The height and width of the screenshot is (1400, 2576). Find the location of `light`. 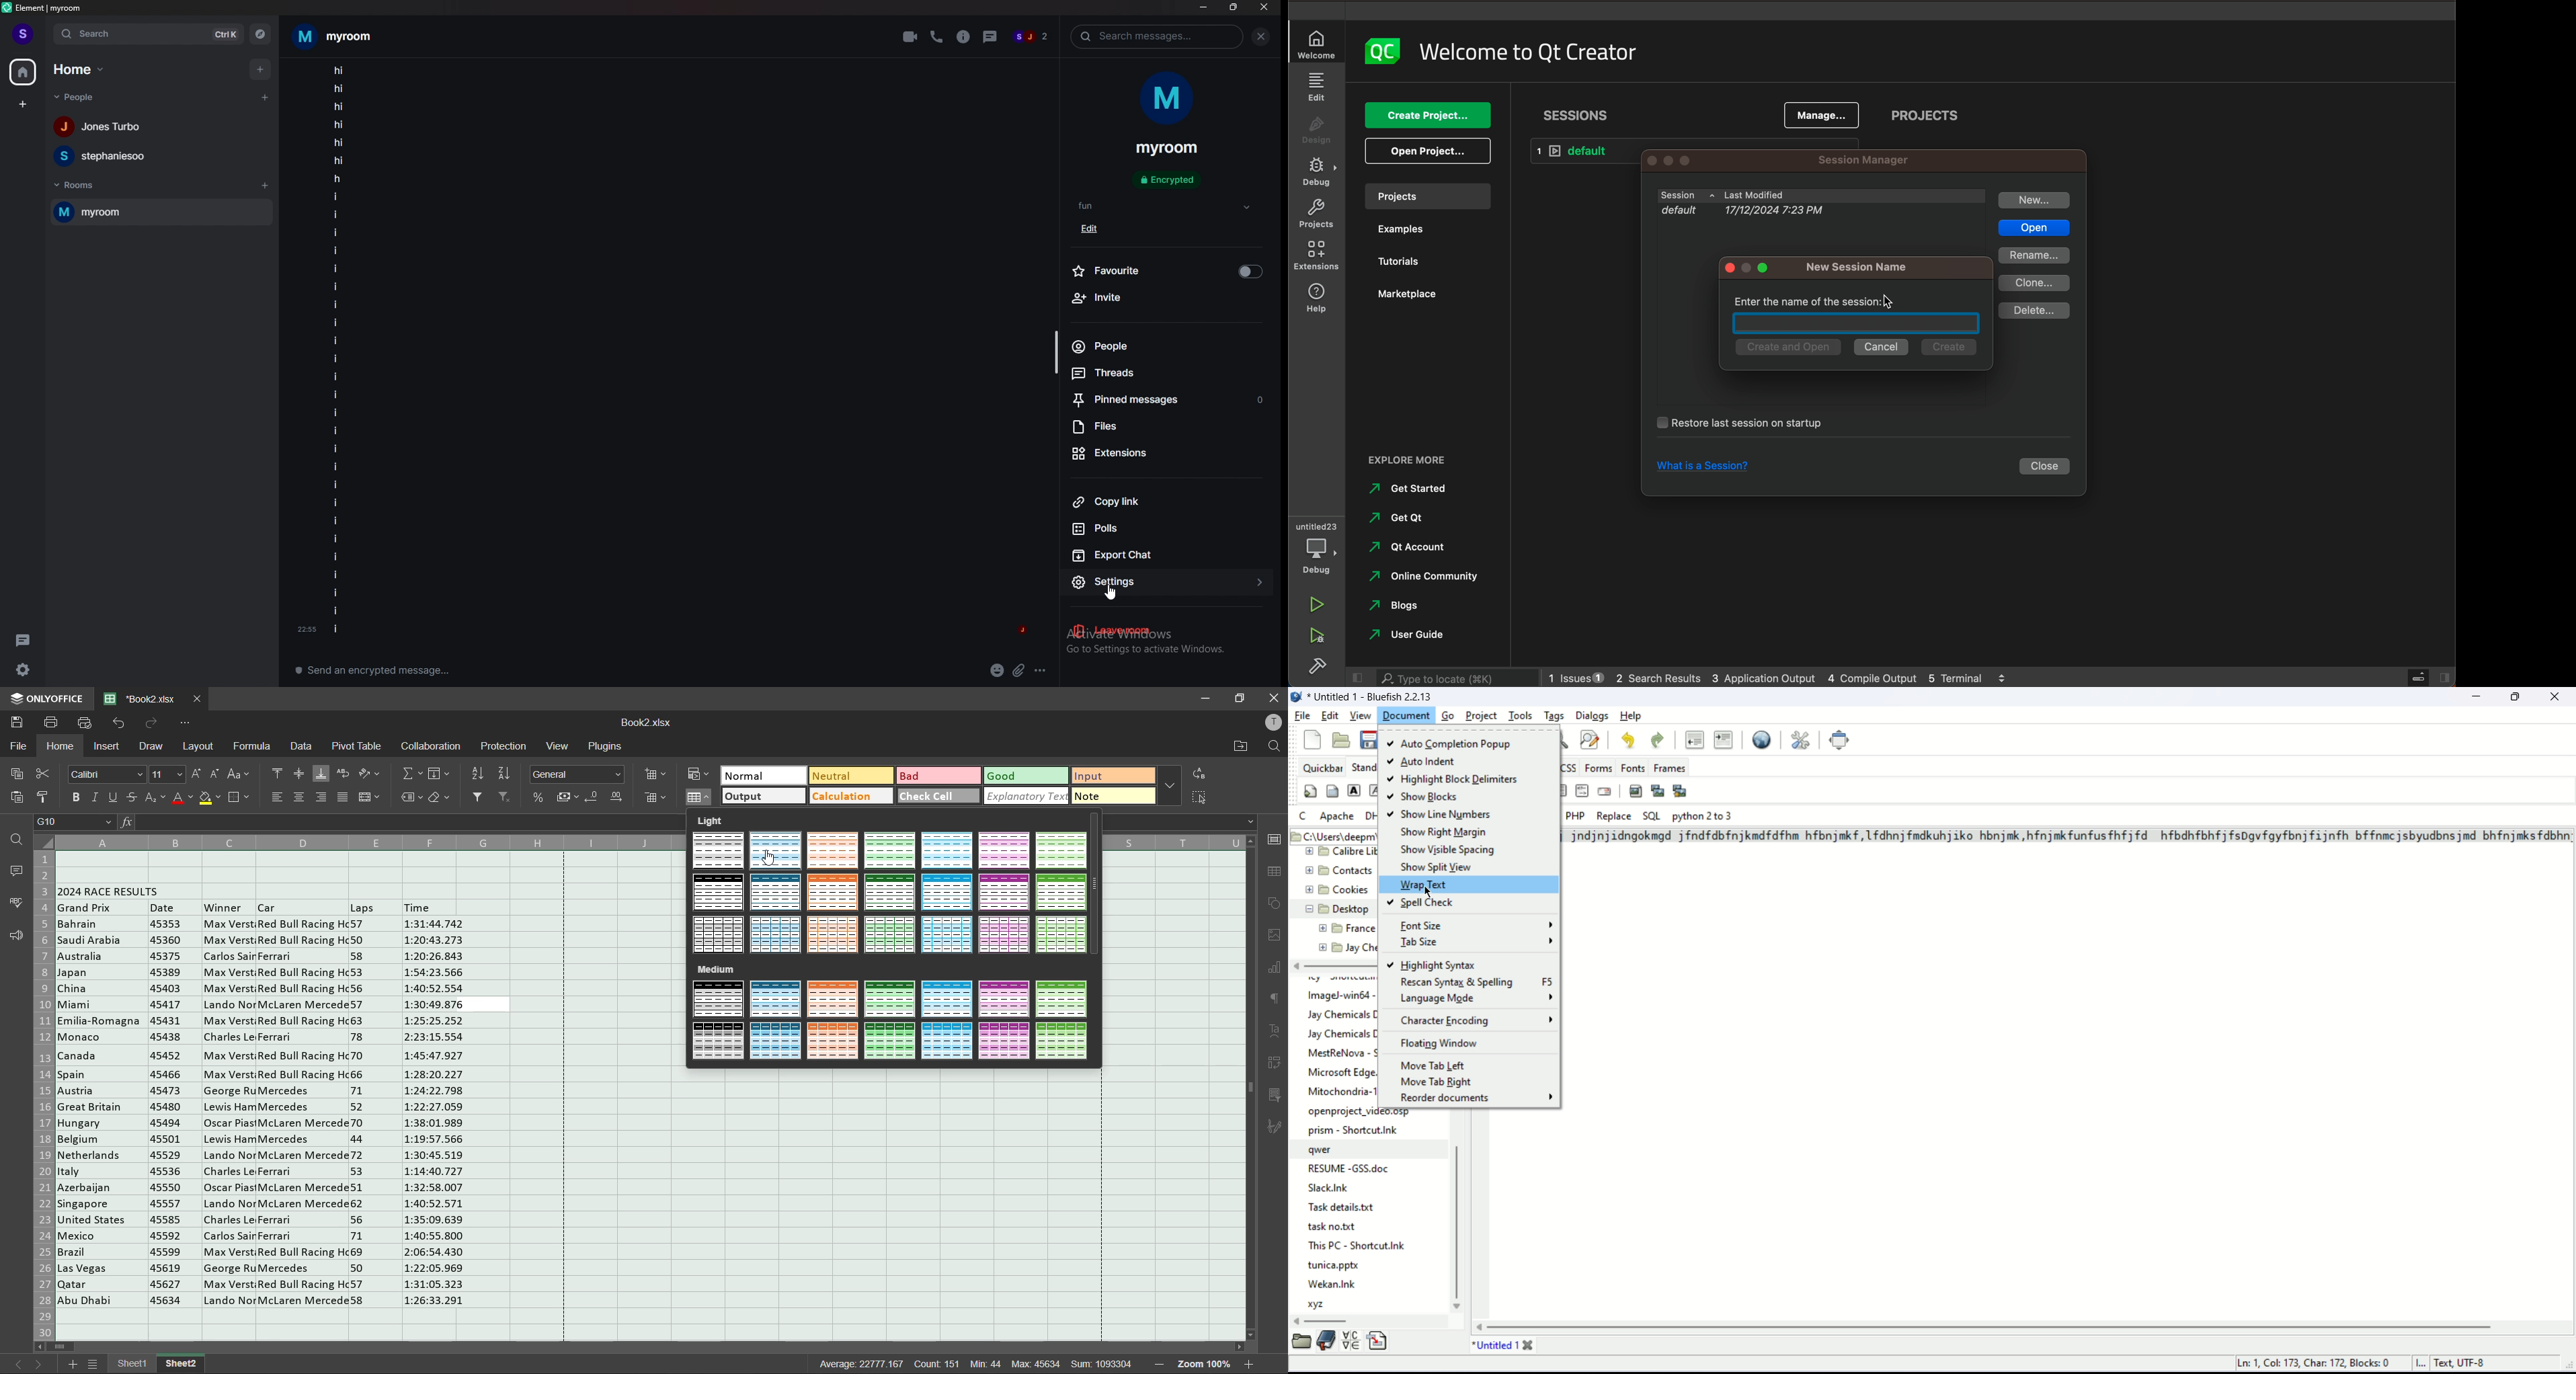

light is located at coordinates (709, 822).